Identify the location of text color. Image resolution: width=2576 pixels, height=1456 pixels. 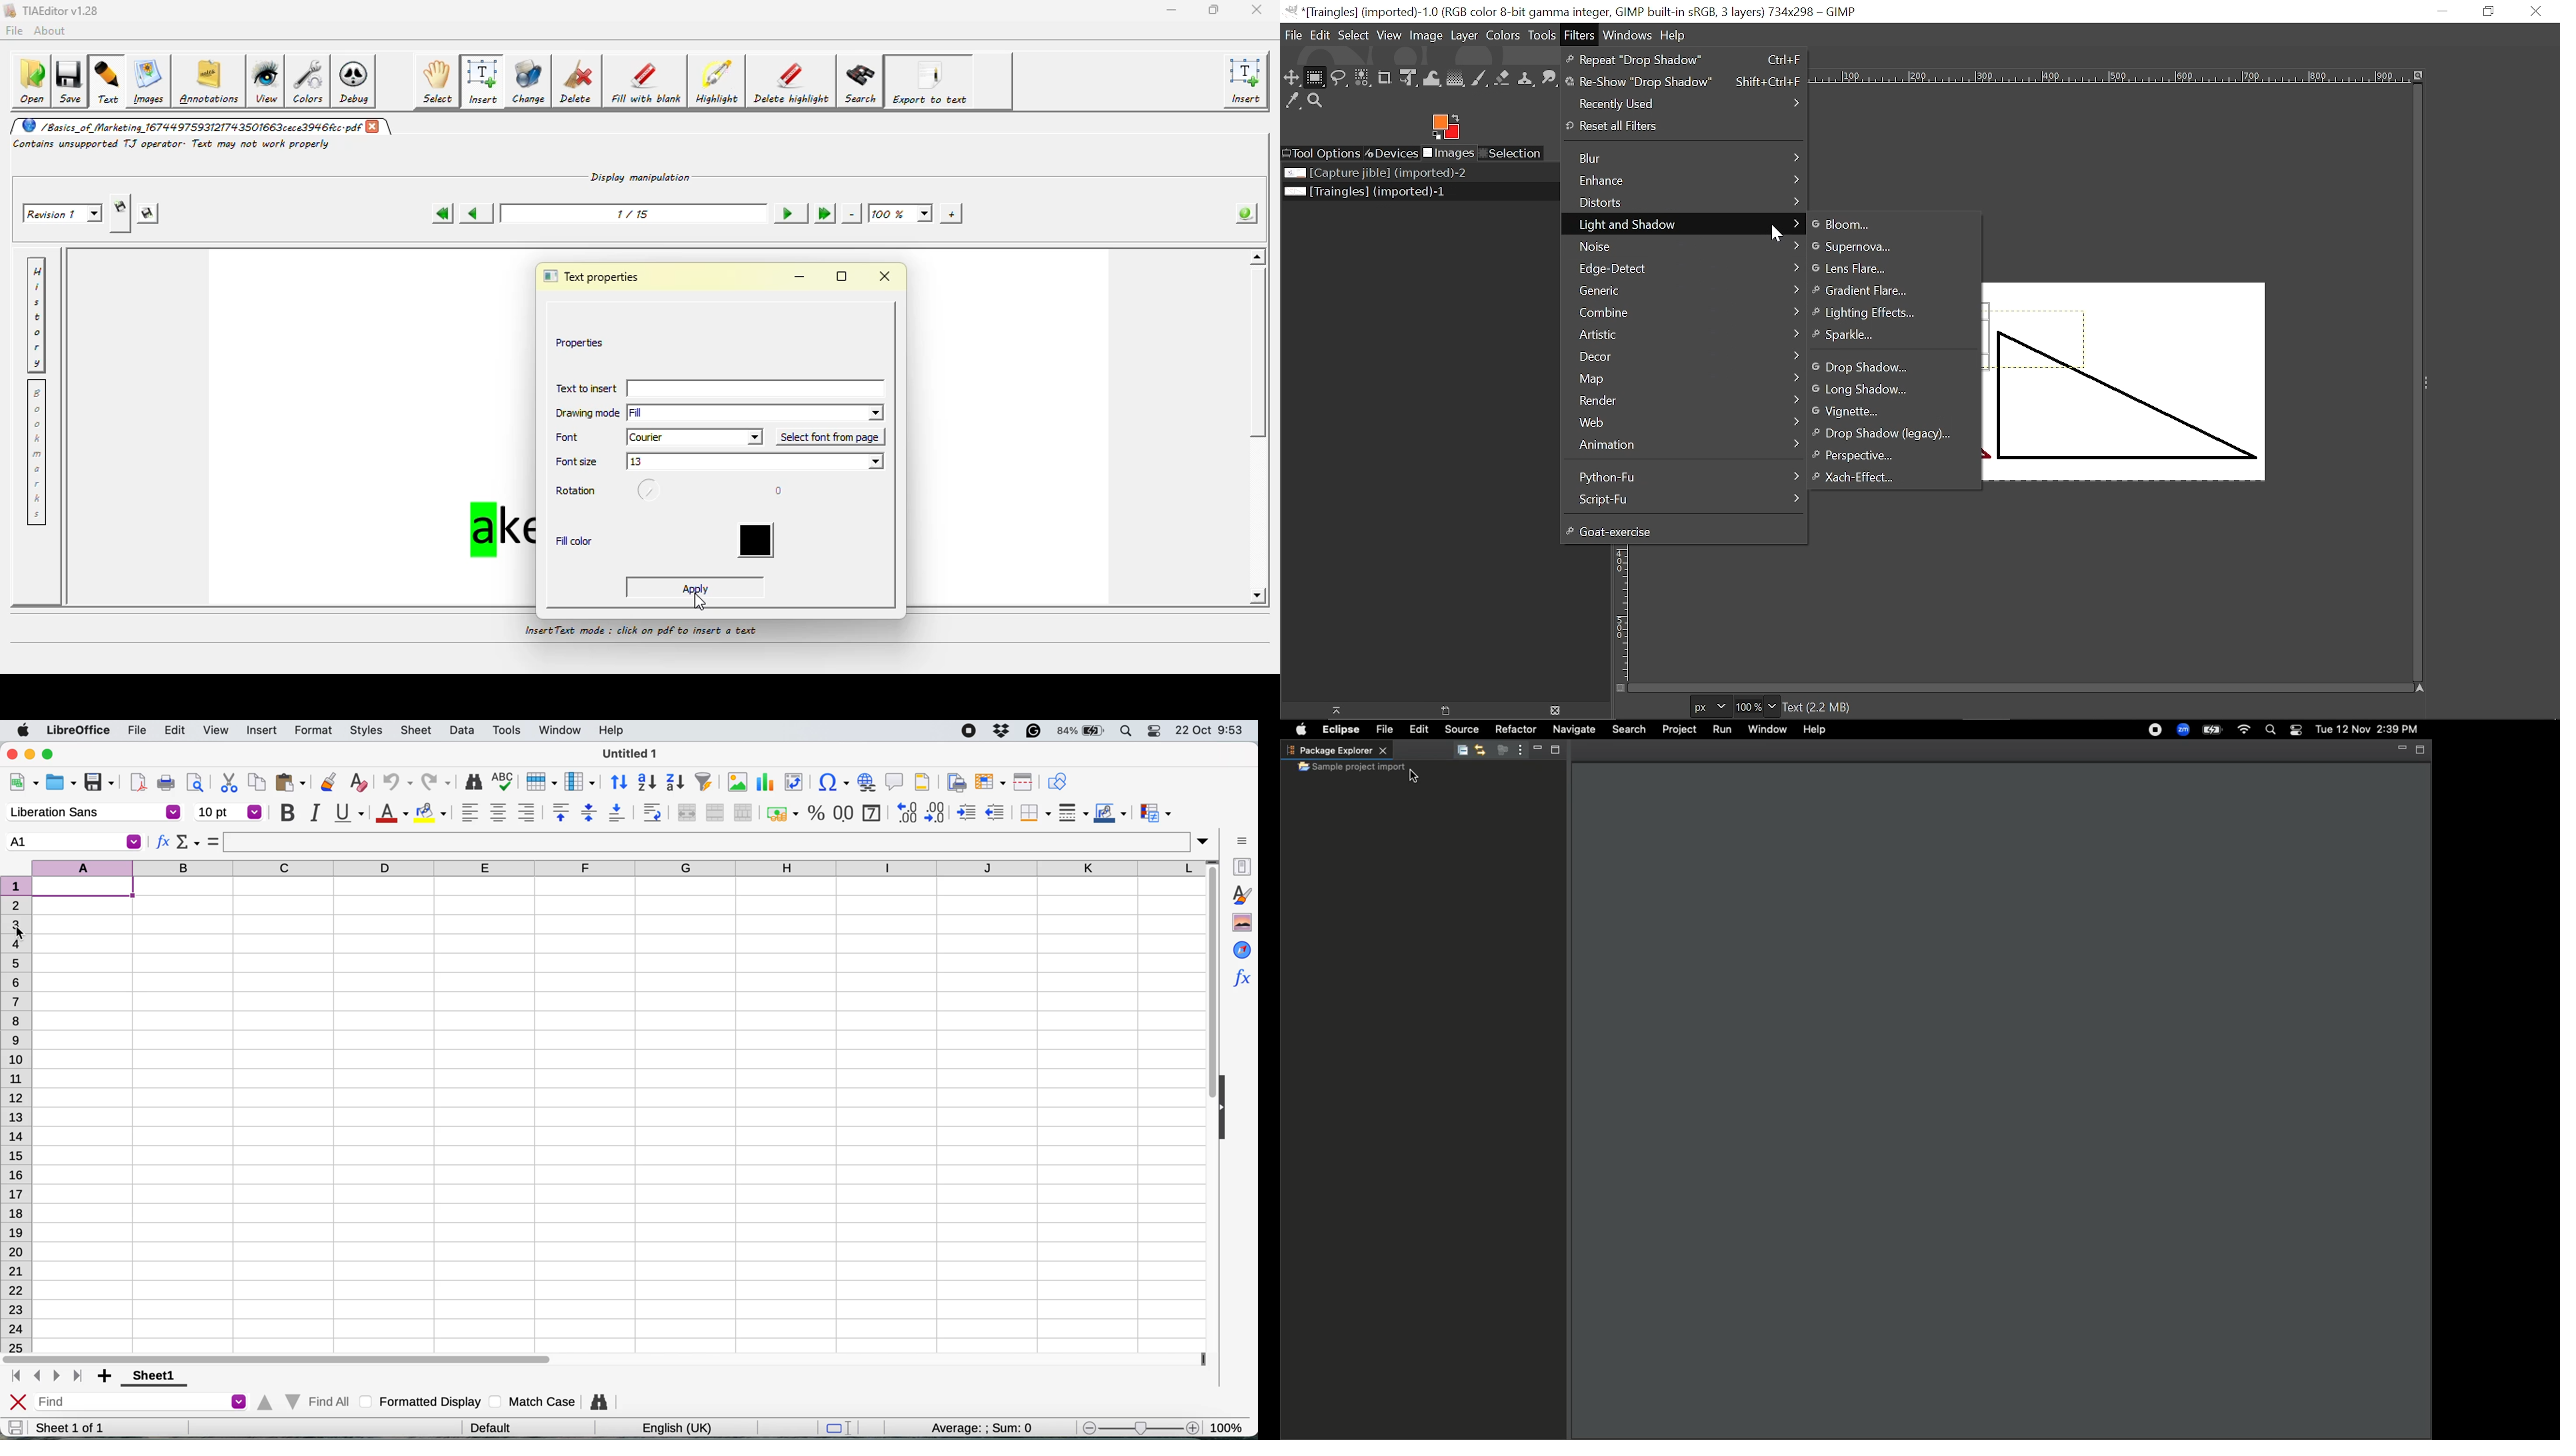
(391, 814).